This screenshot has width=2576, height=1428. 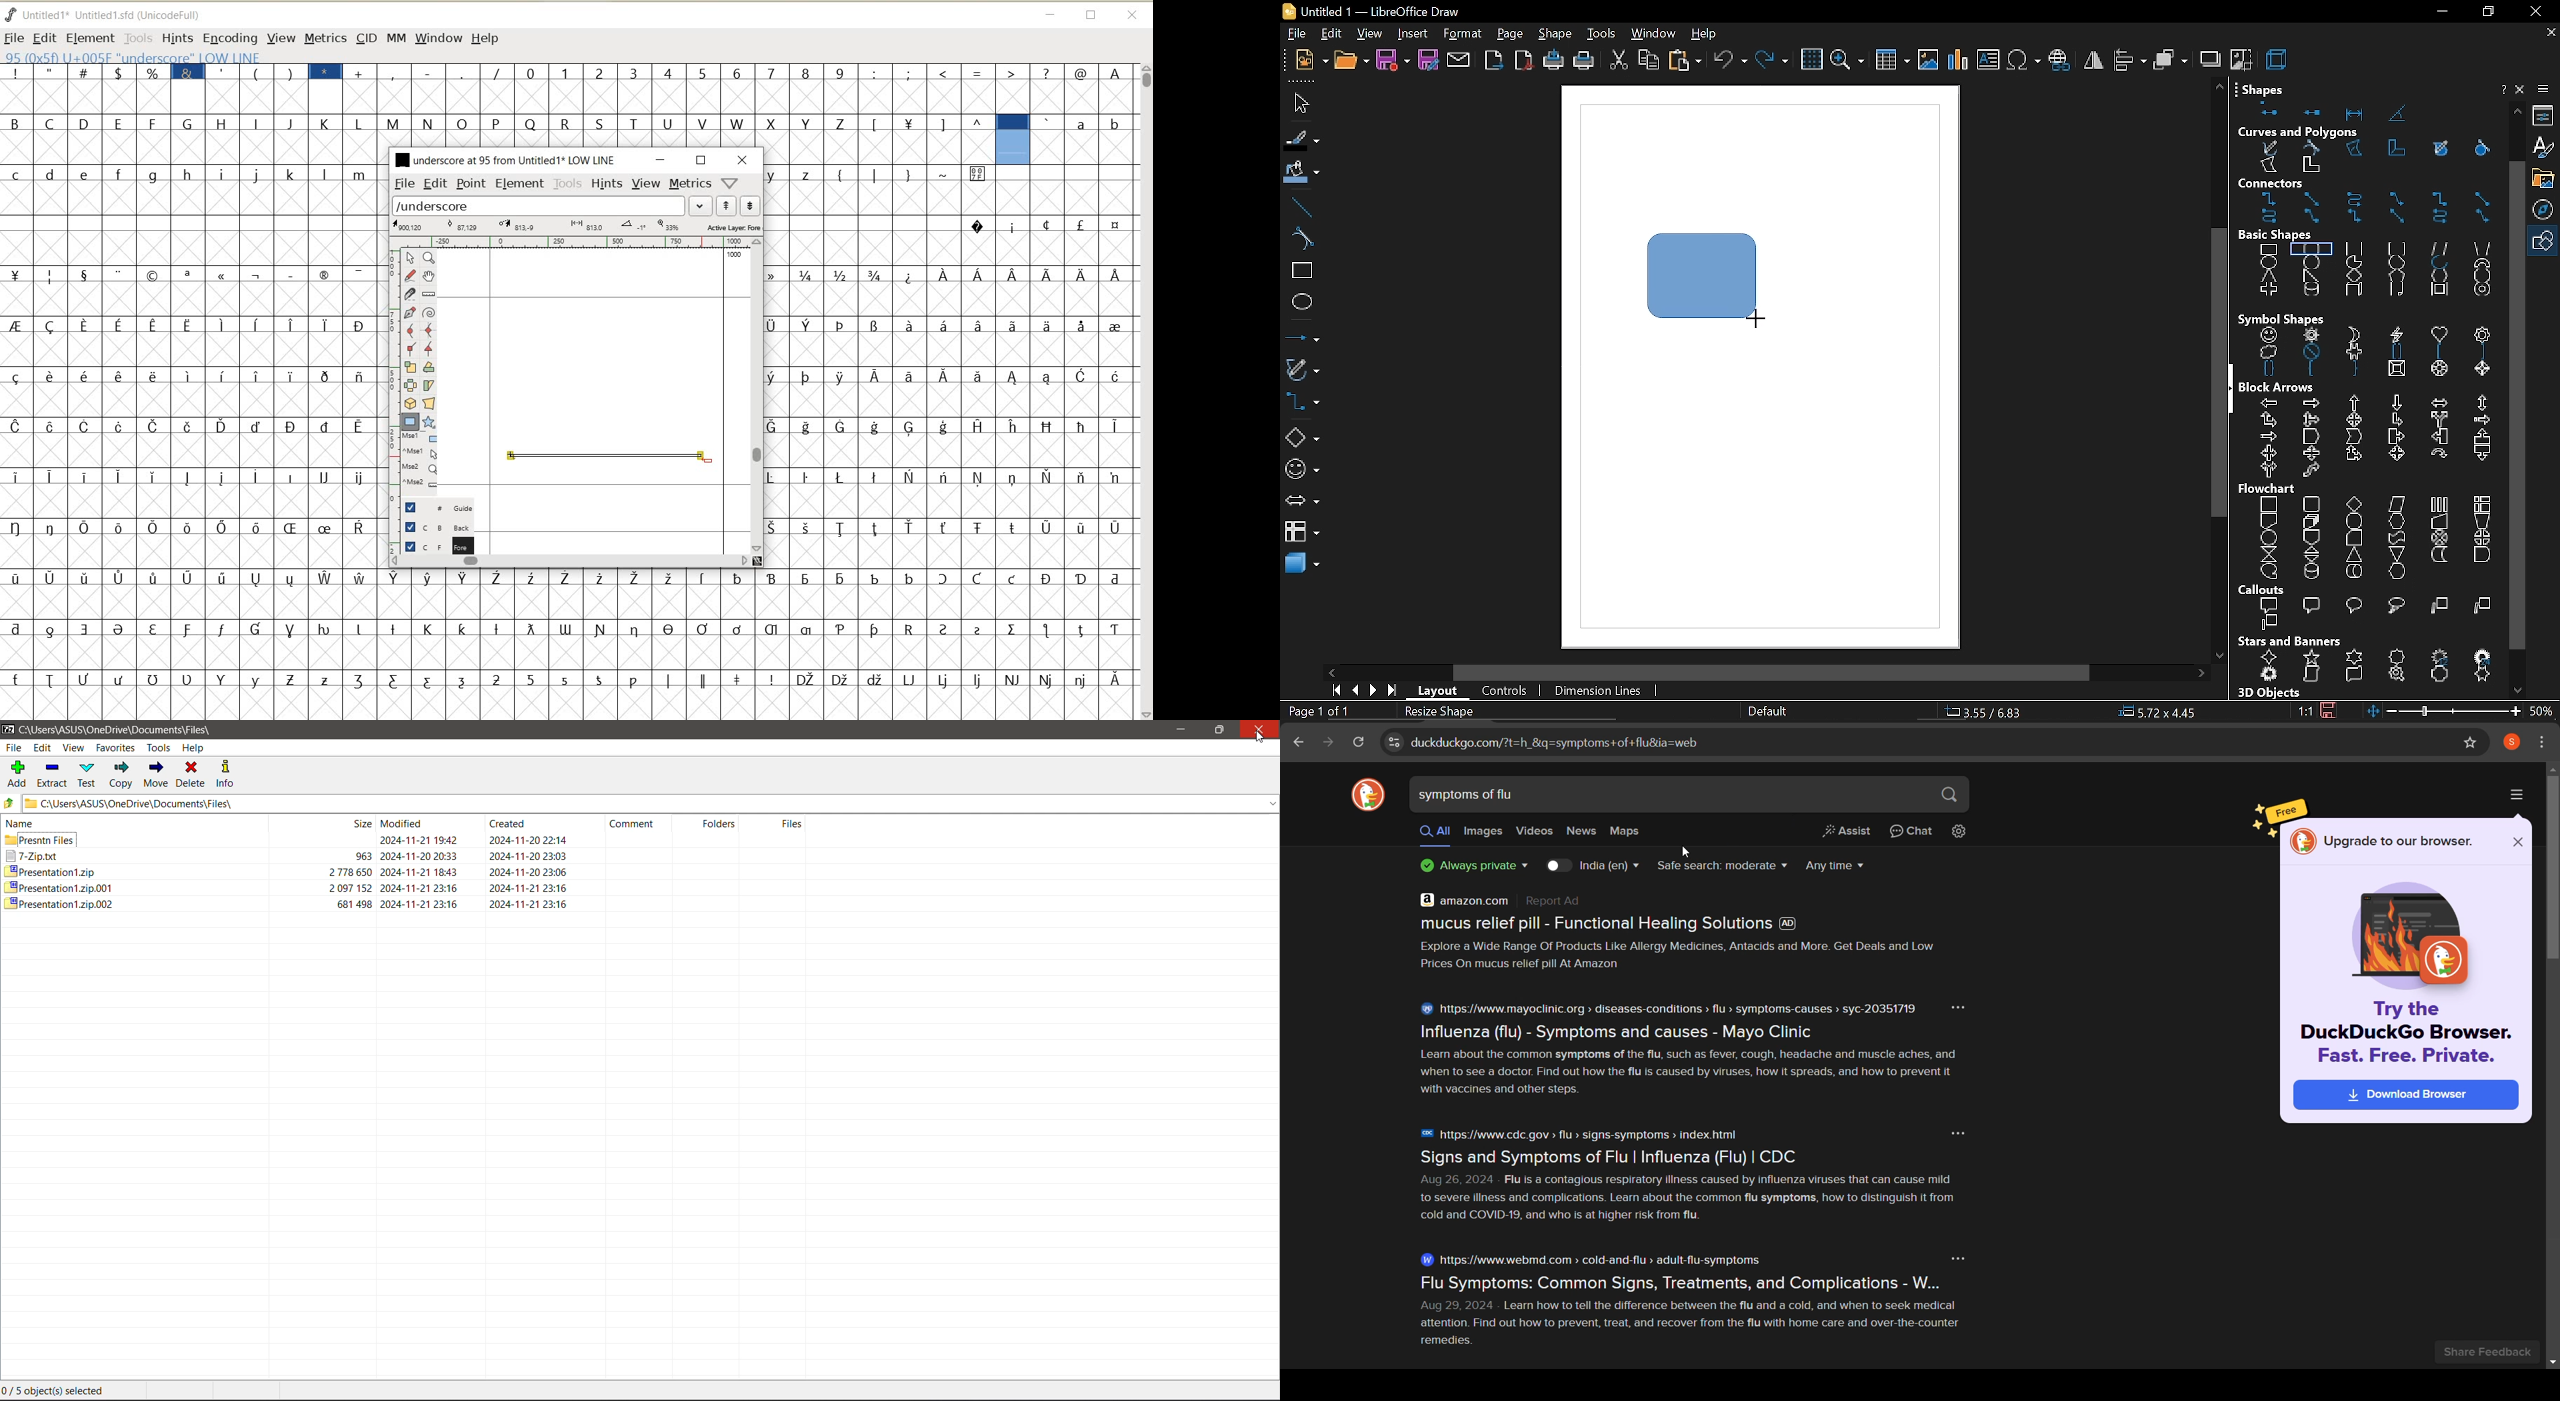 I want to click on symbol shapes, so click(x=2373, y=354).